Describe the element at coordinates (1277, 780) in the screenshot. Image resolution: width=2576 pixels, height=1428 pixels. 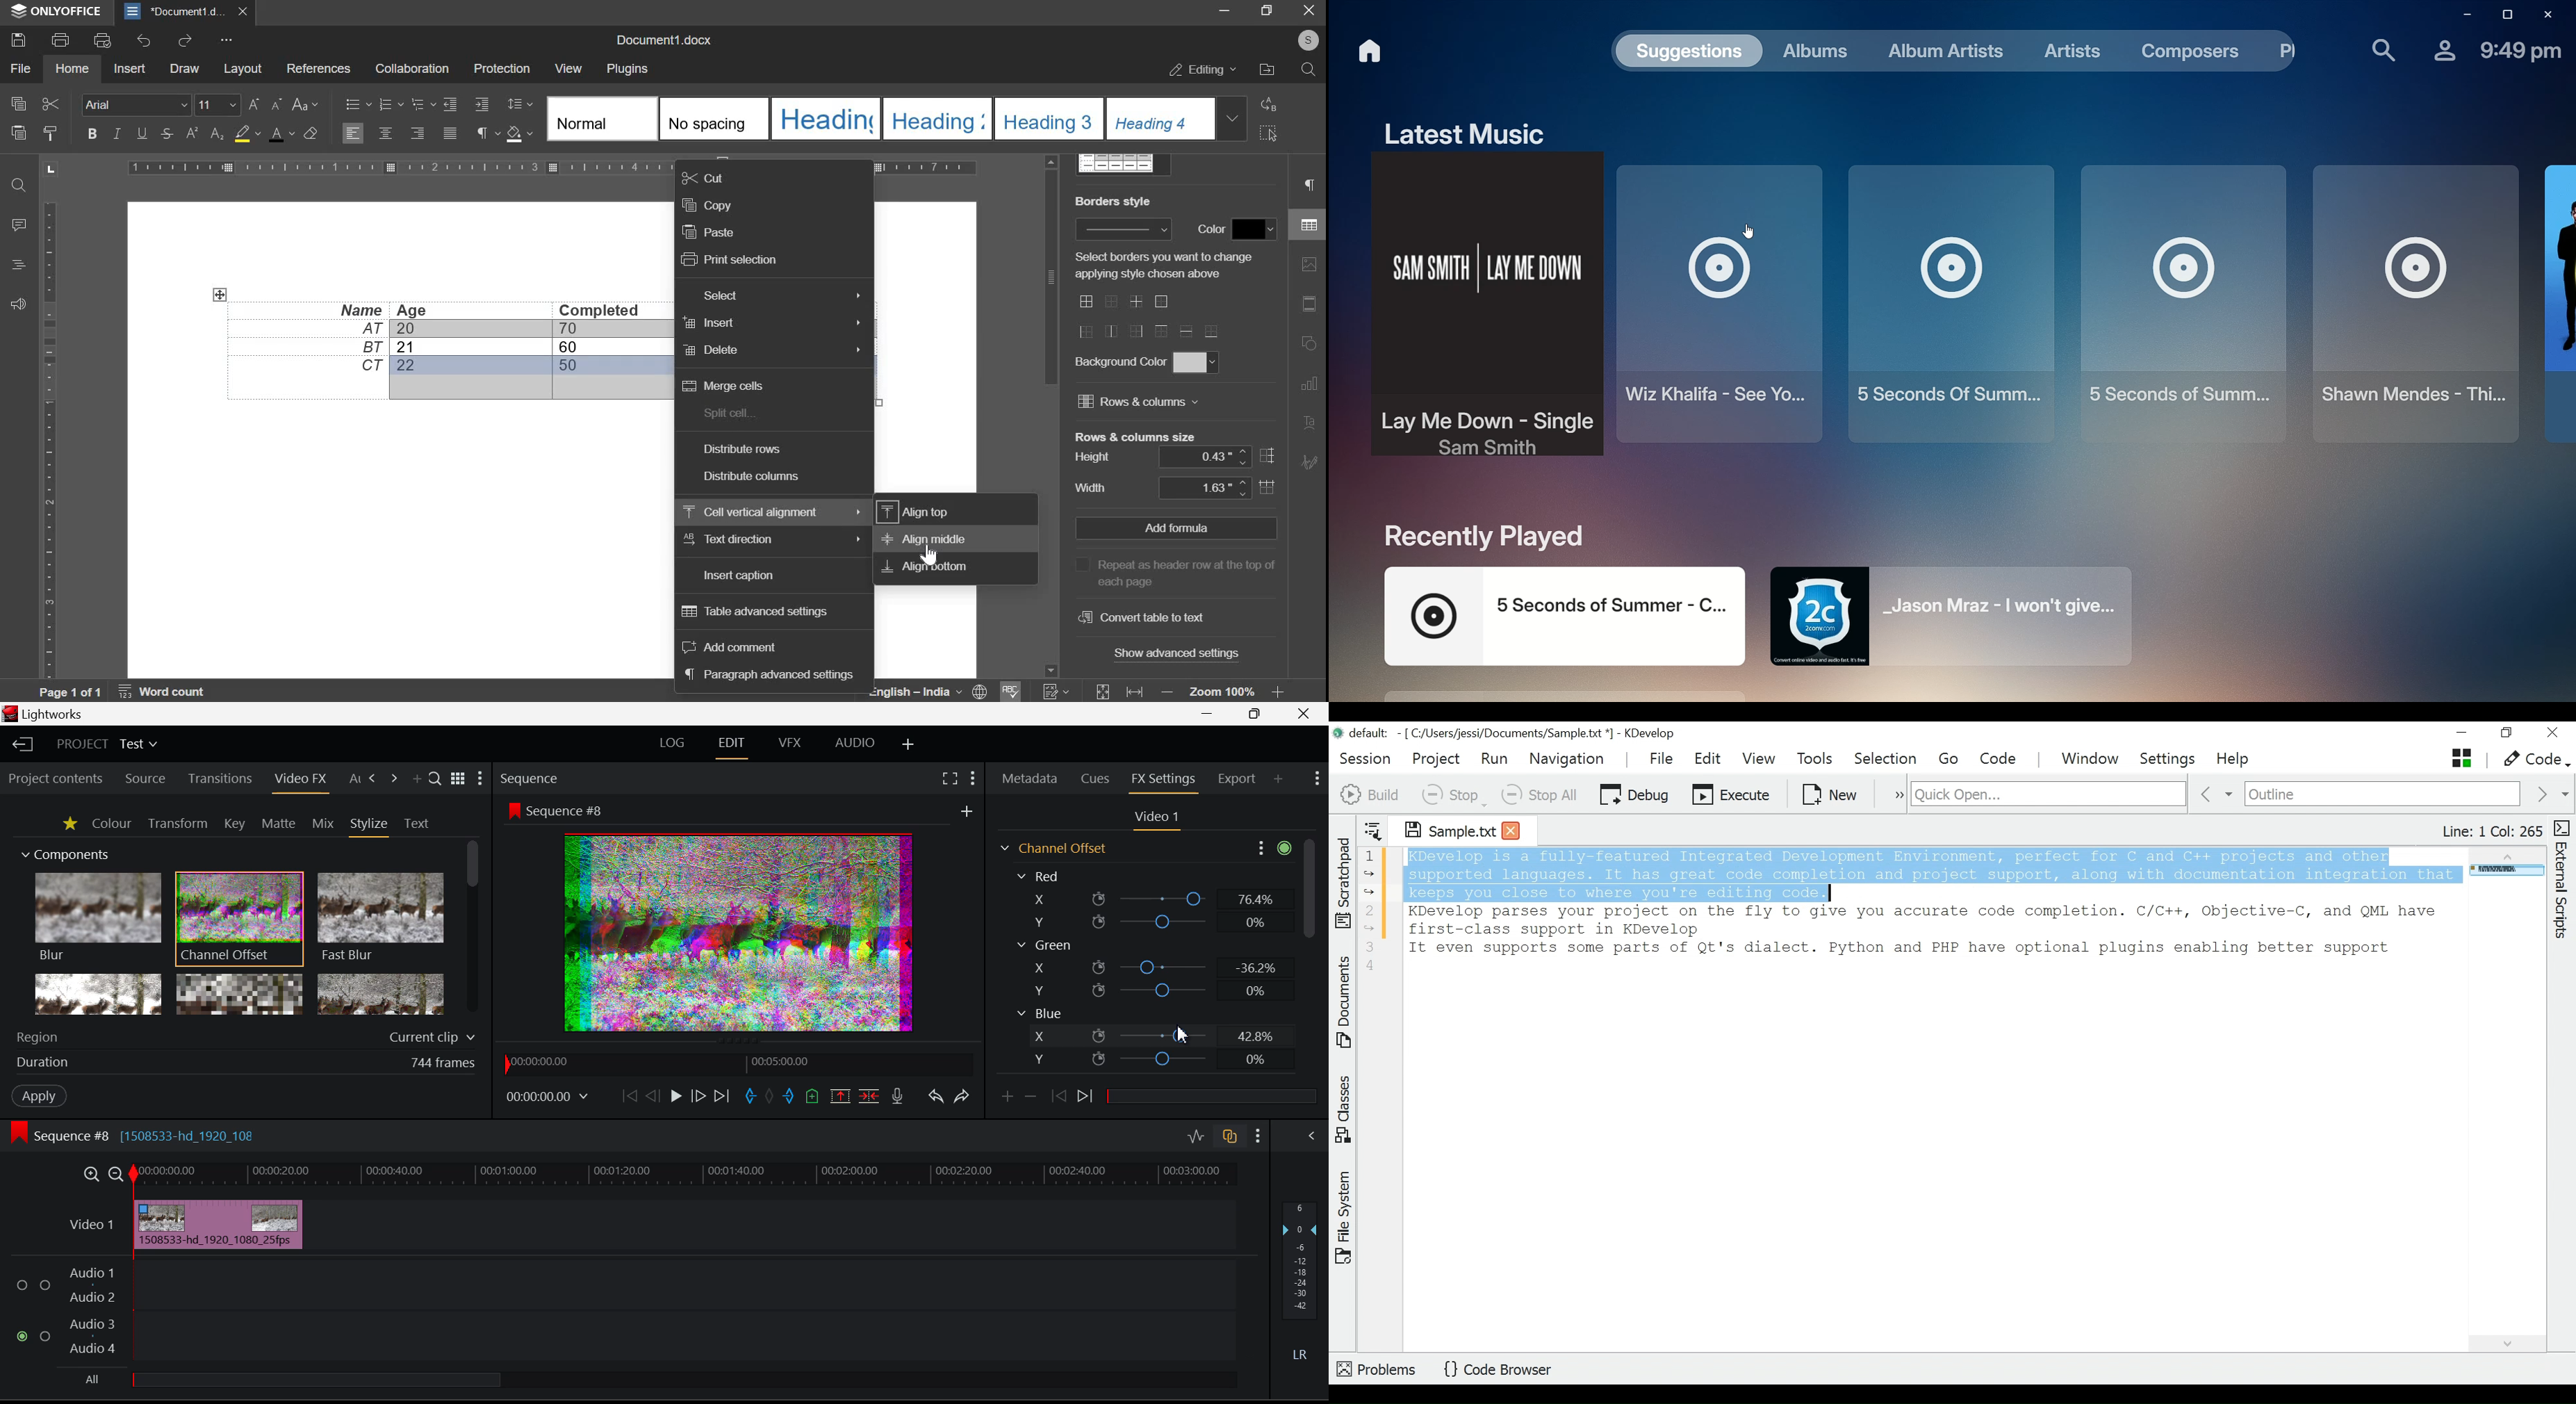
I see `Add Panel` at that location.